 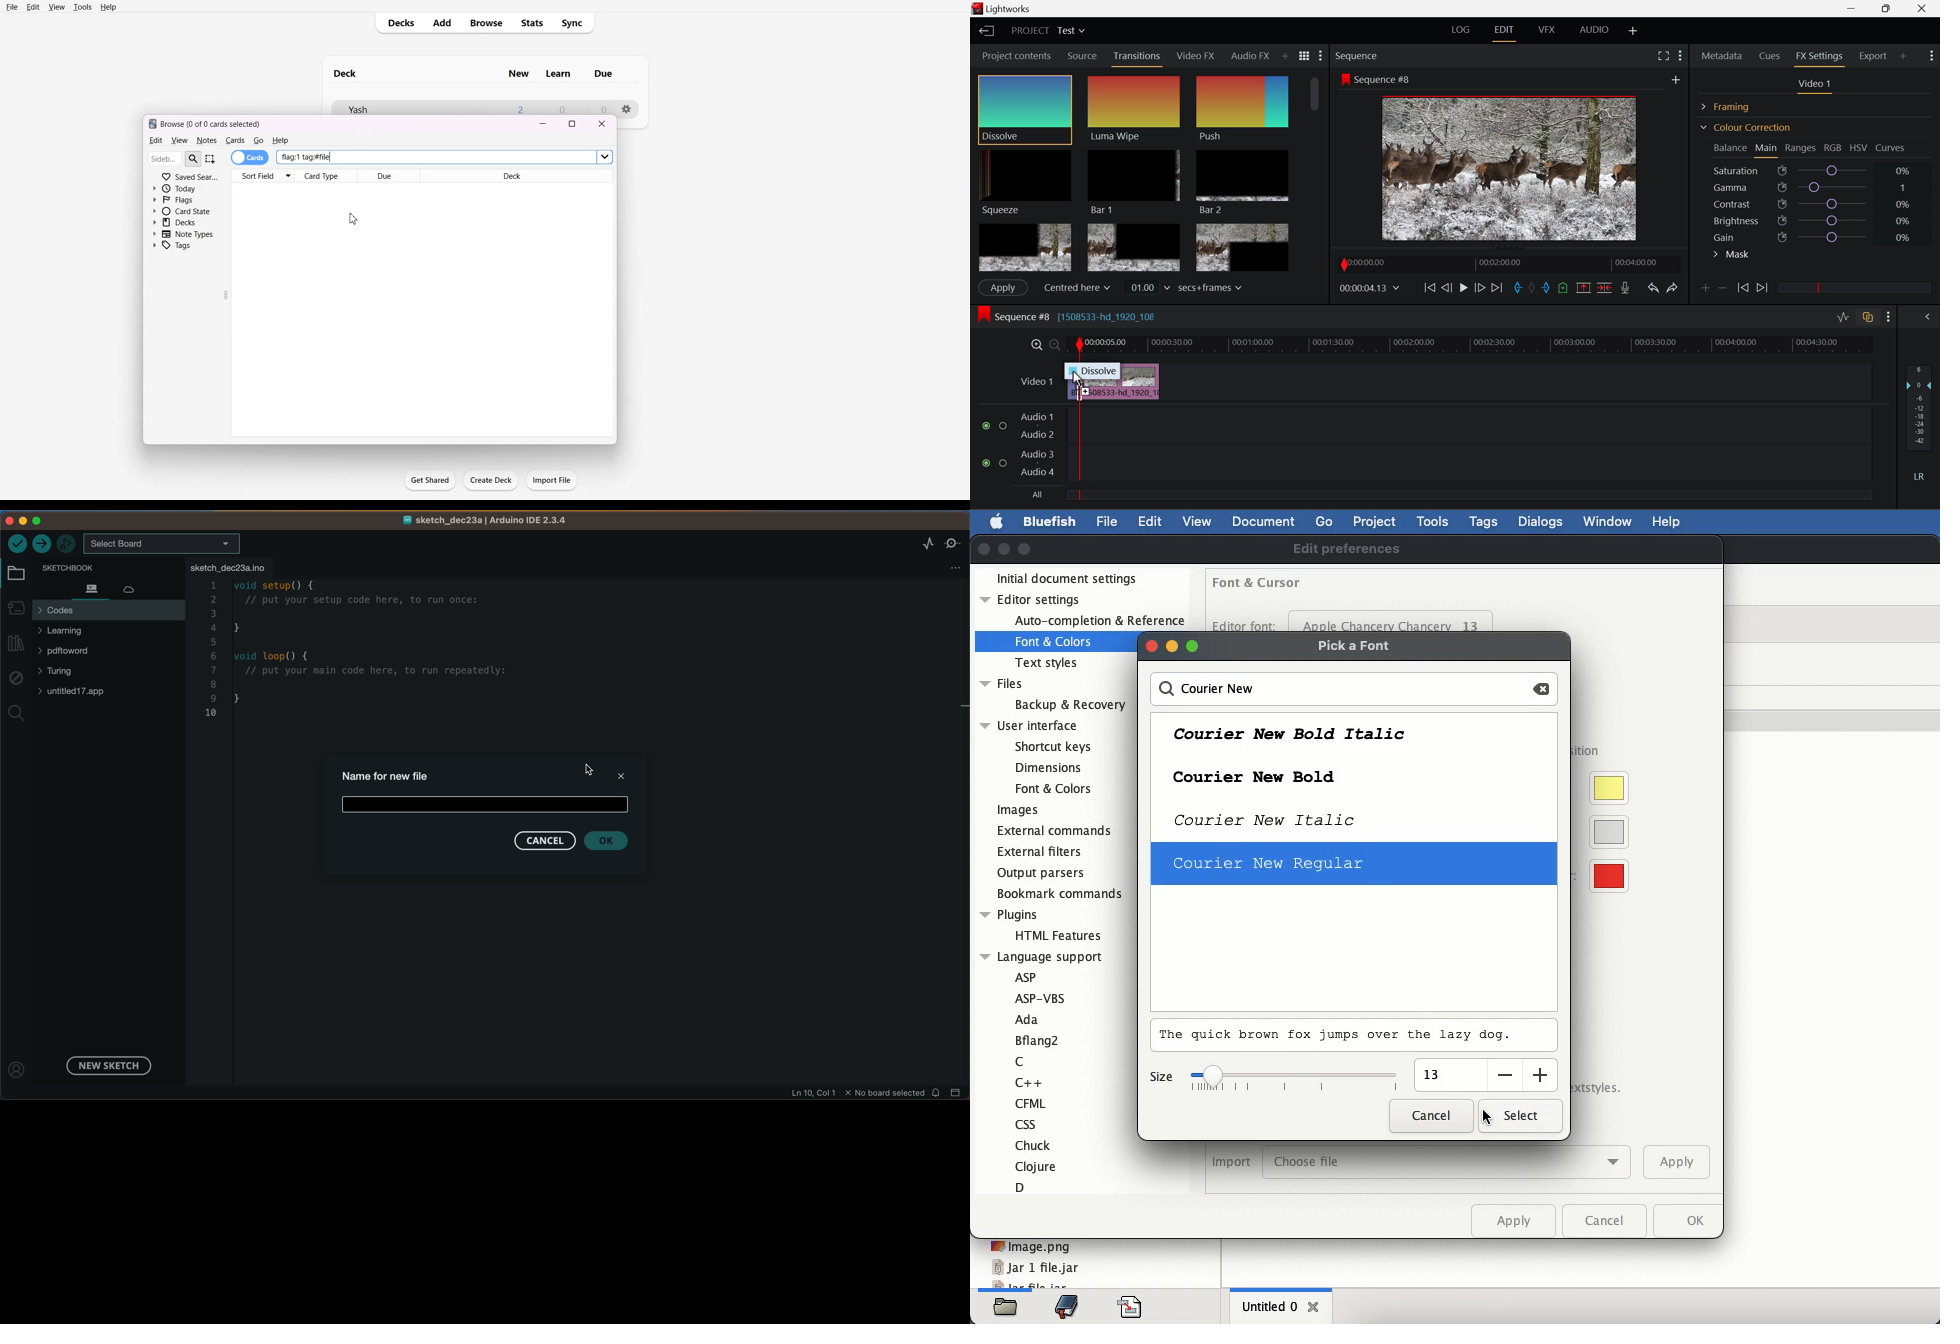 What do you see at coordinates (13, 7) in the screenshot?
I see `File` at bounding box center [13, 7].